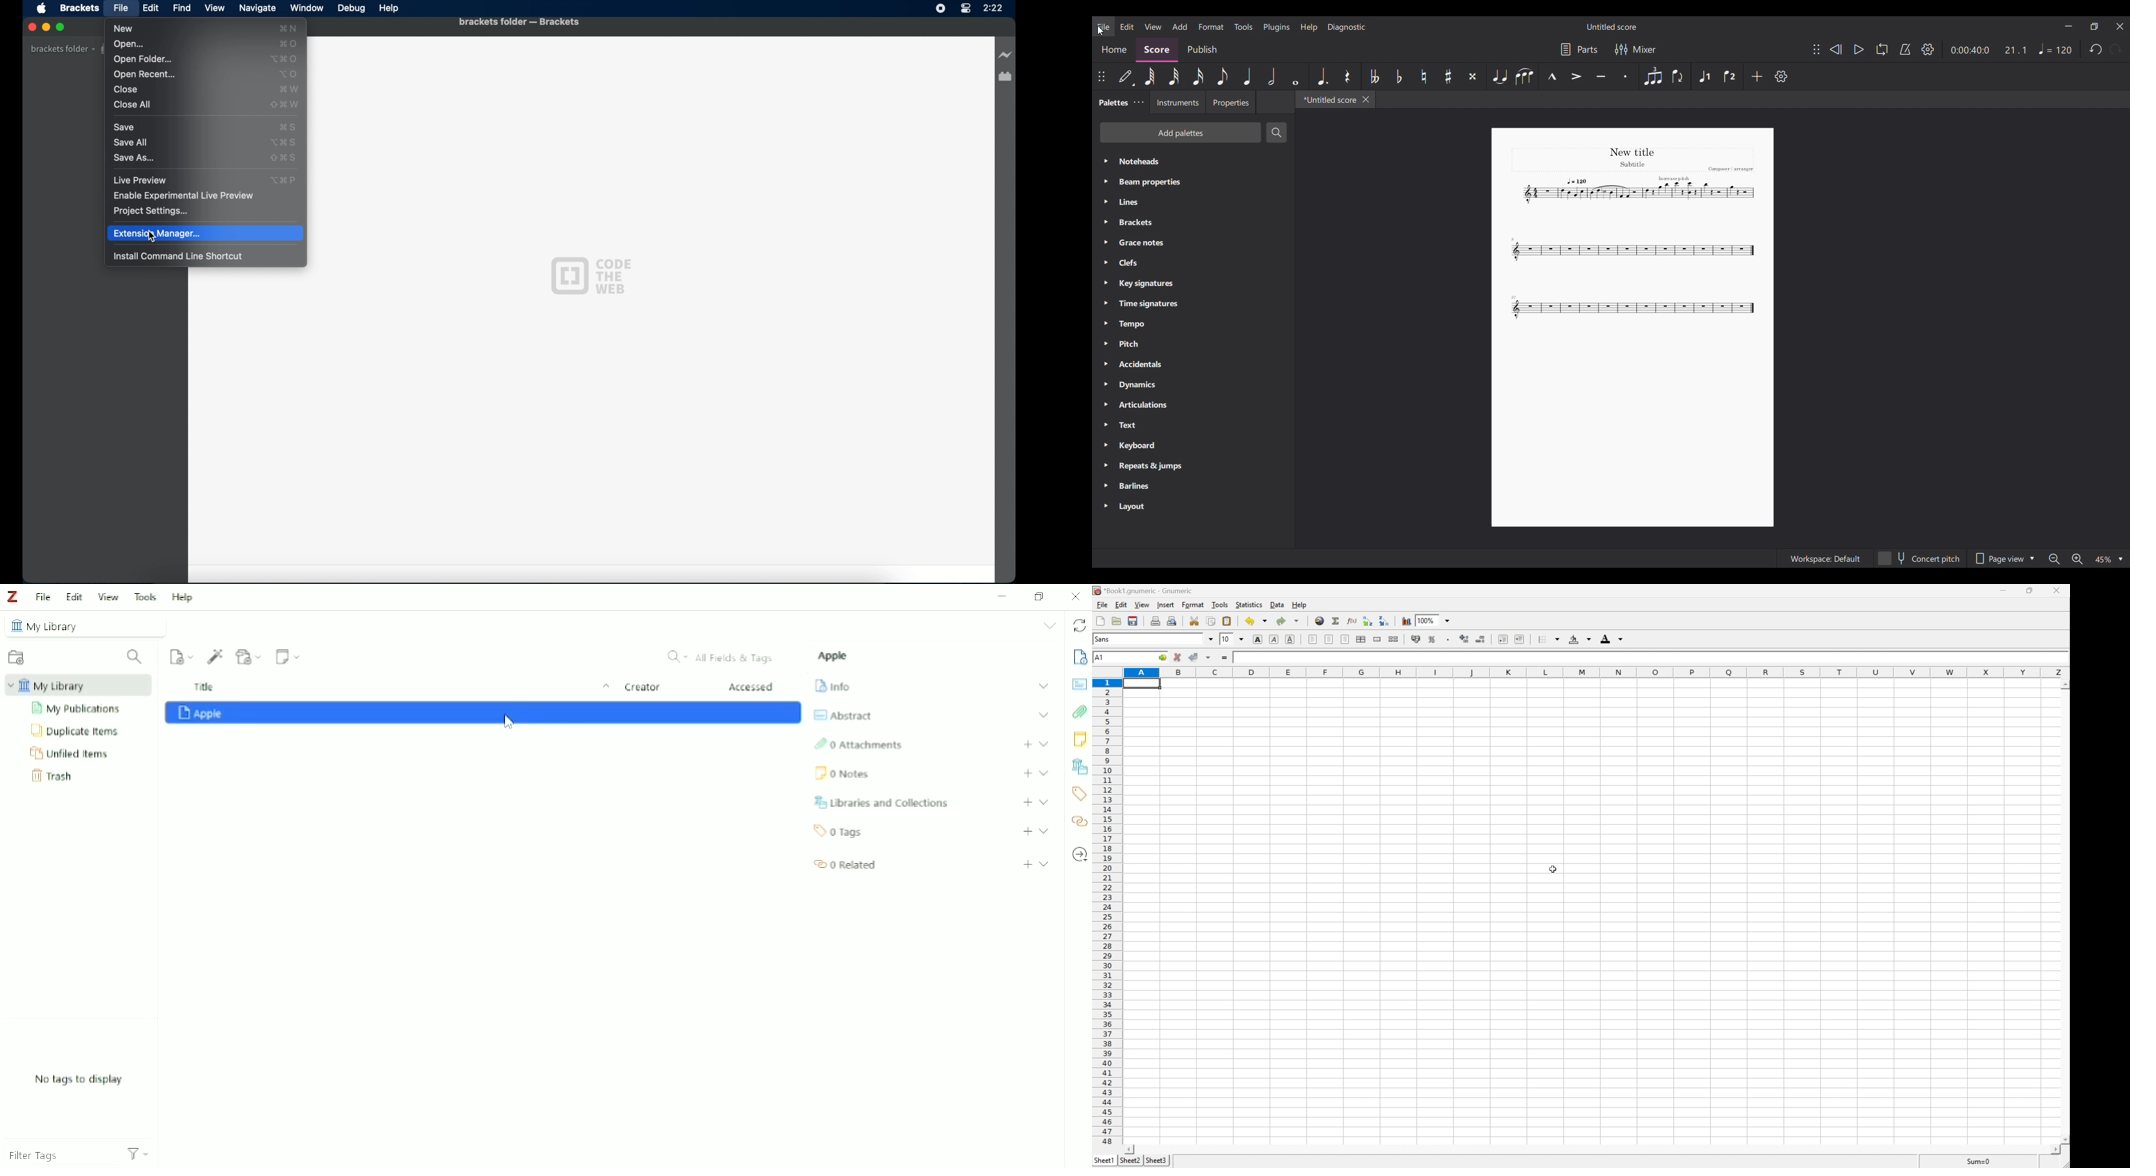 This screenshot has width=2156, height=1176. What do you see at coordinates (1174, 76) in the screenshot?
I see `32nd menu` at bounding box center [1174, 76].